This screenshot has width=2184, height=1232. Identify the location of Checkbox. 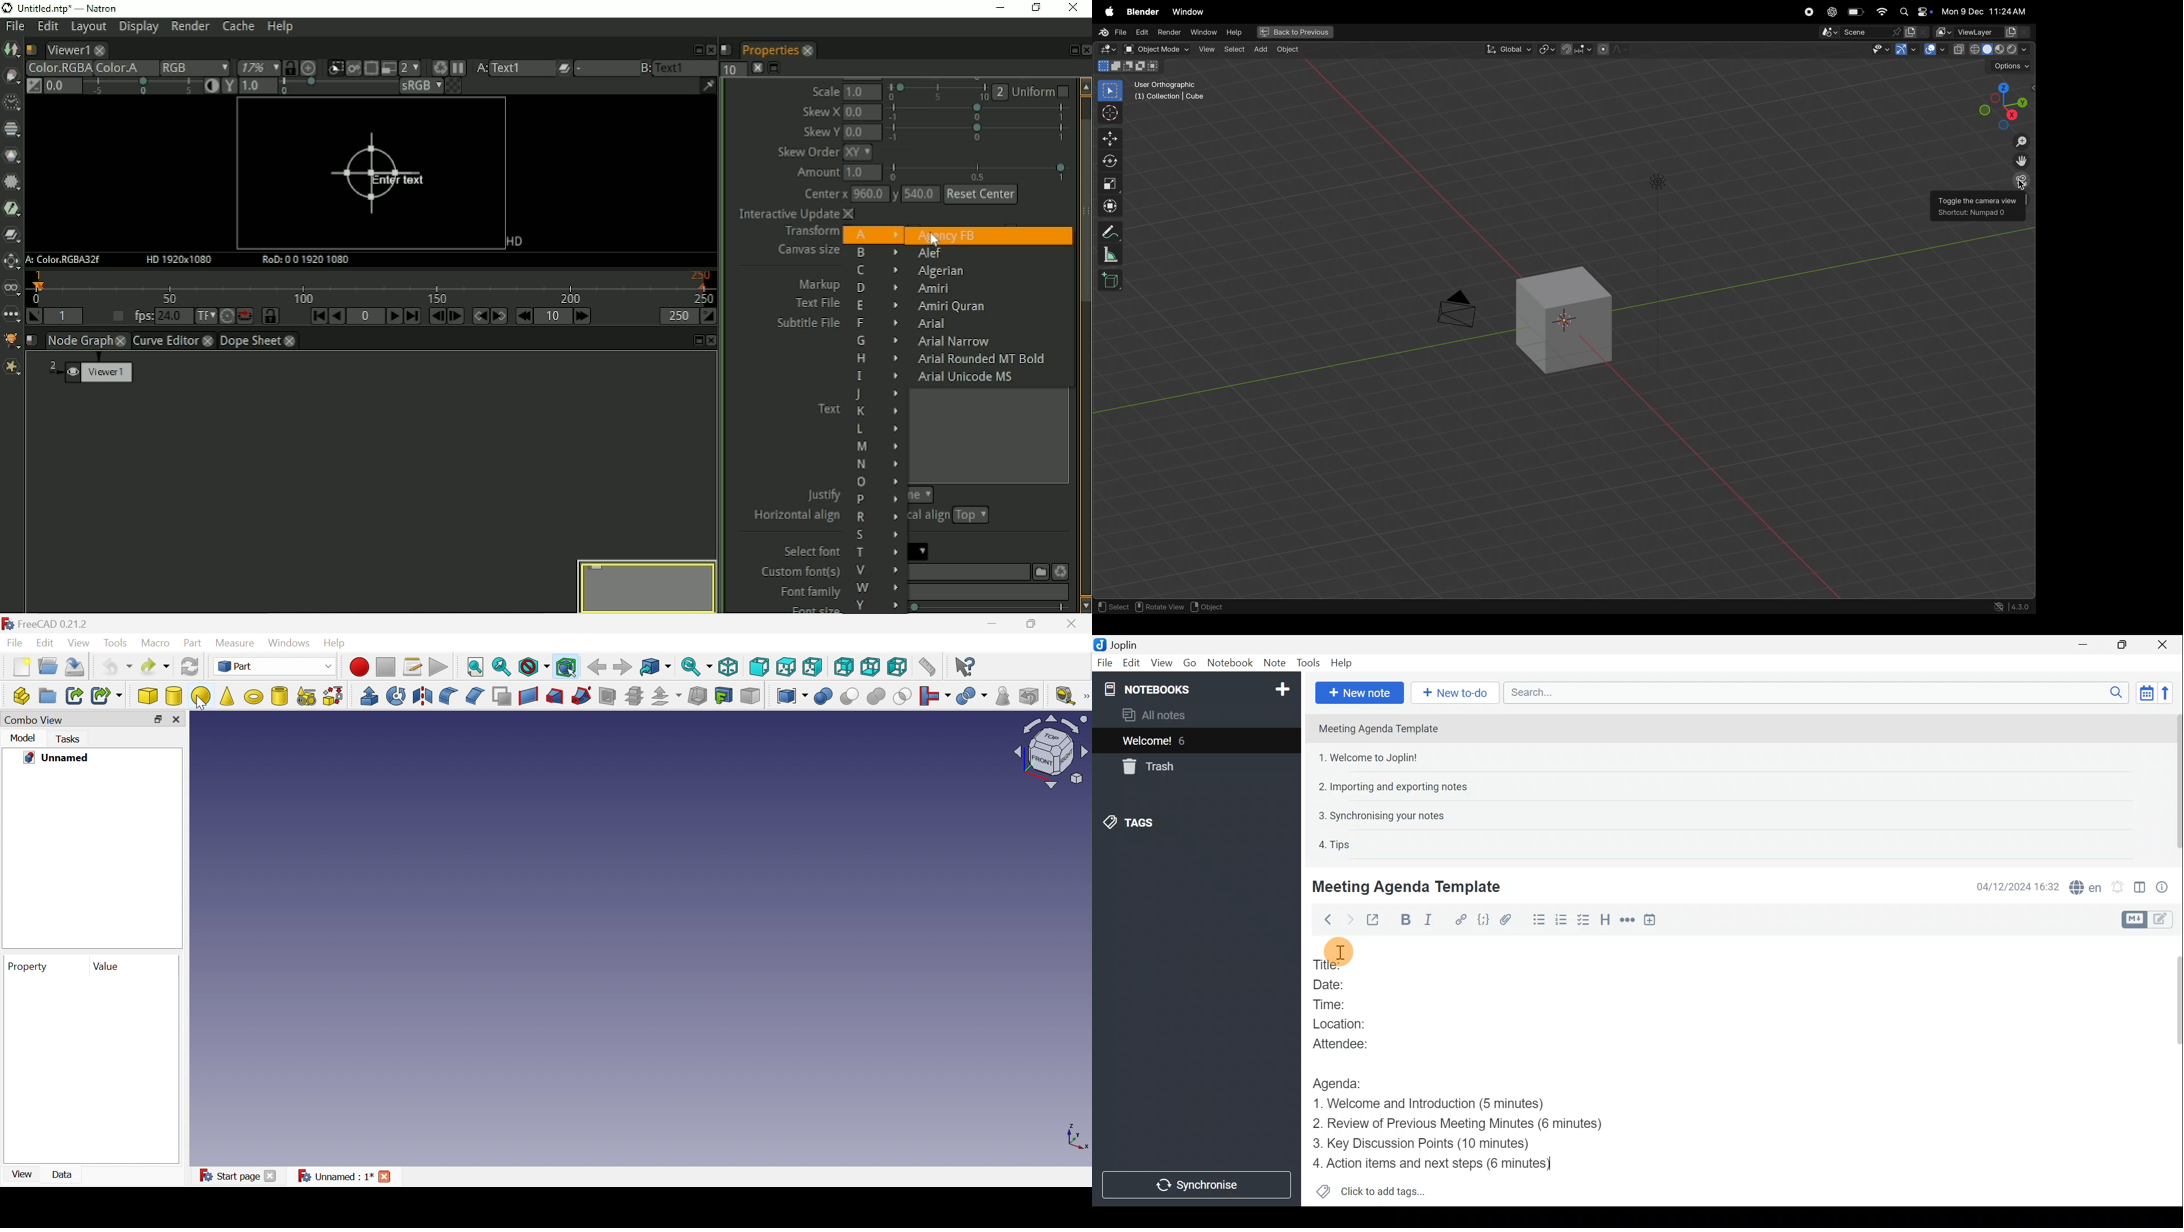
(1582, 920).